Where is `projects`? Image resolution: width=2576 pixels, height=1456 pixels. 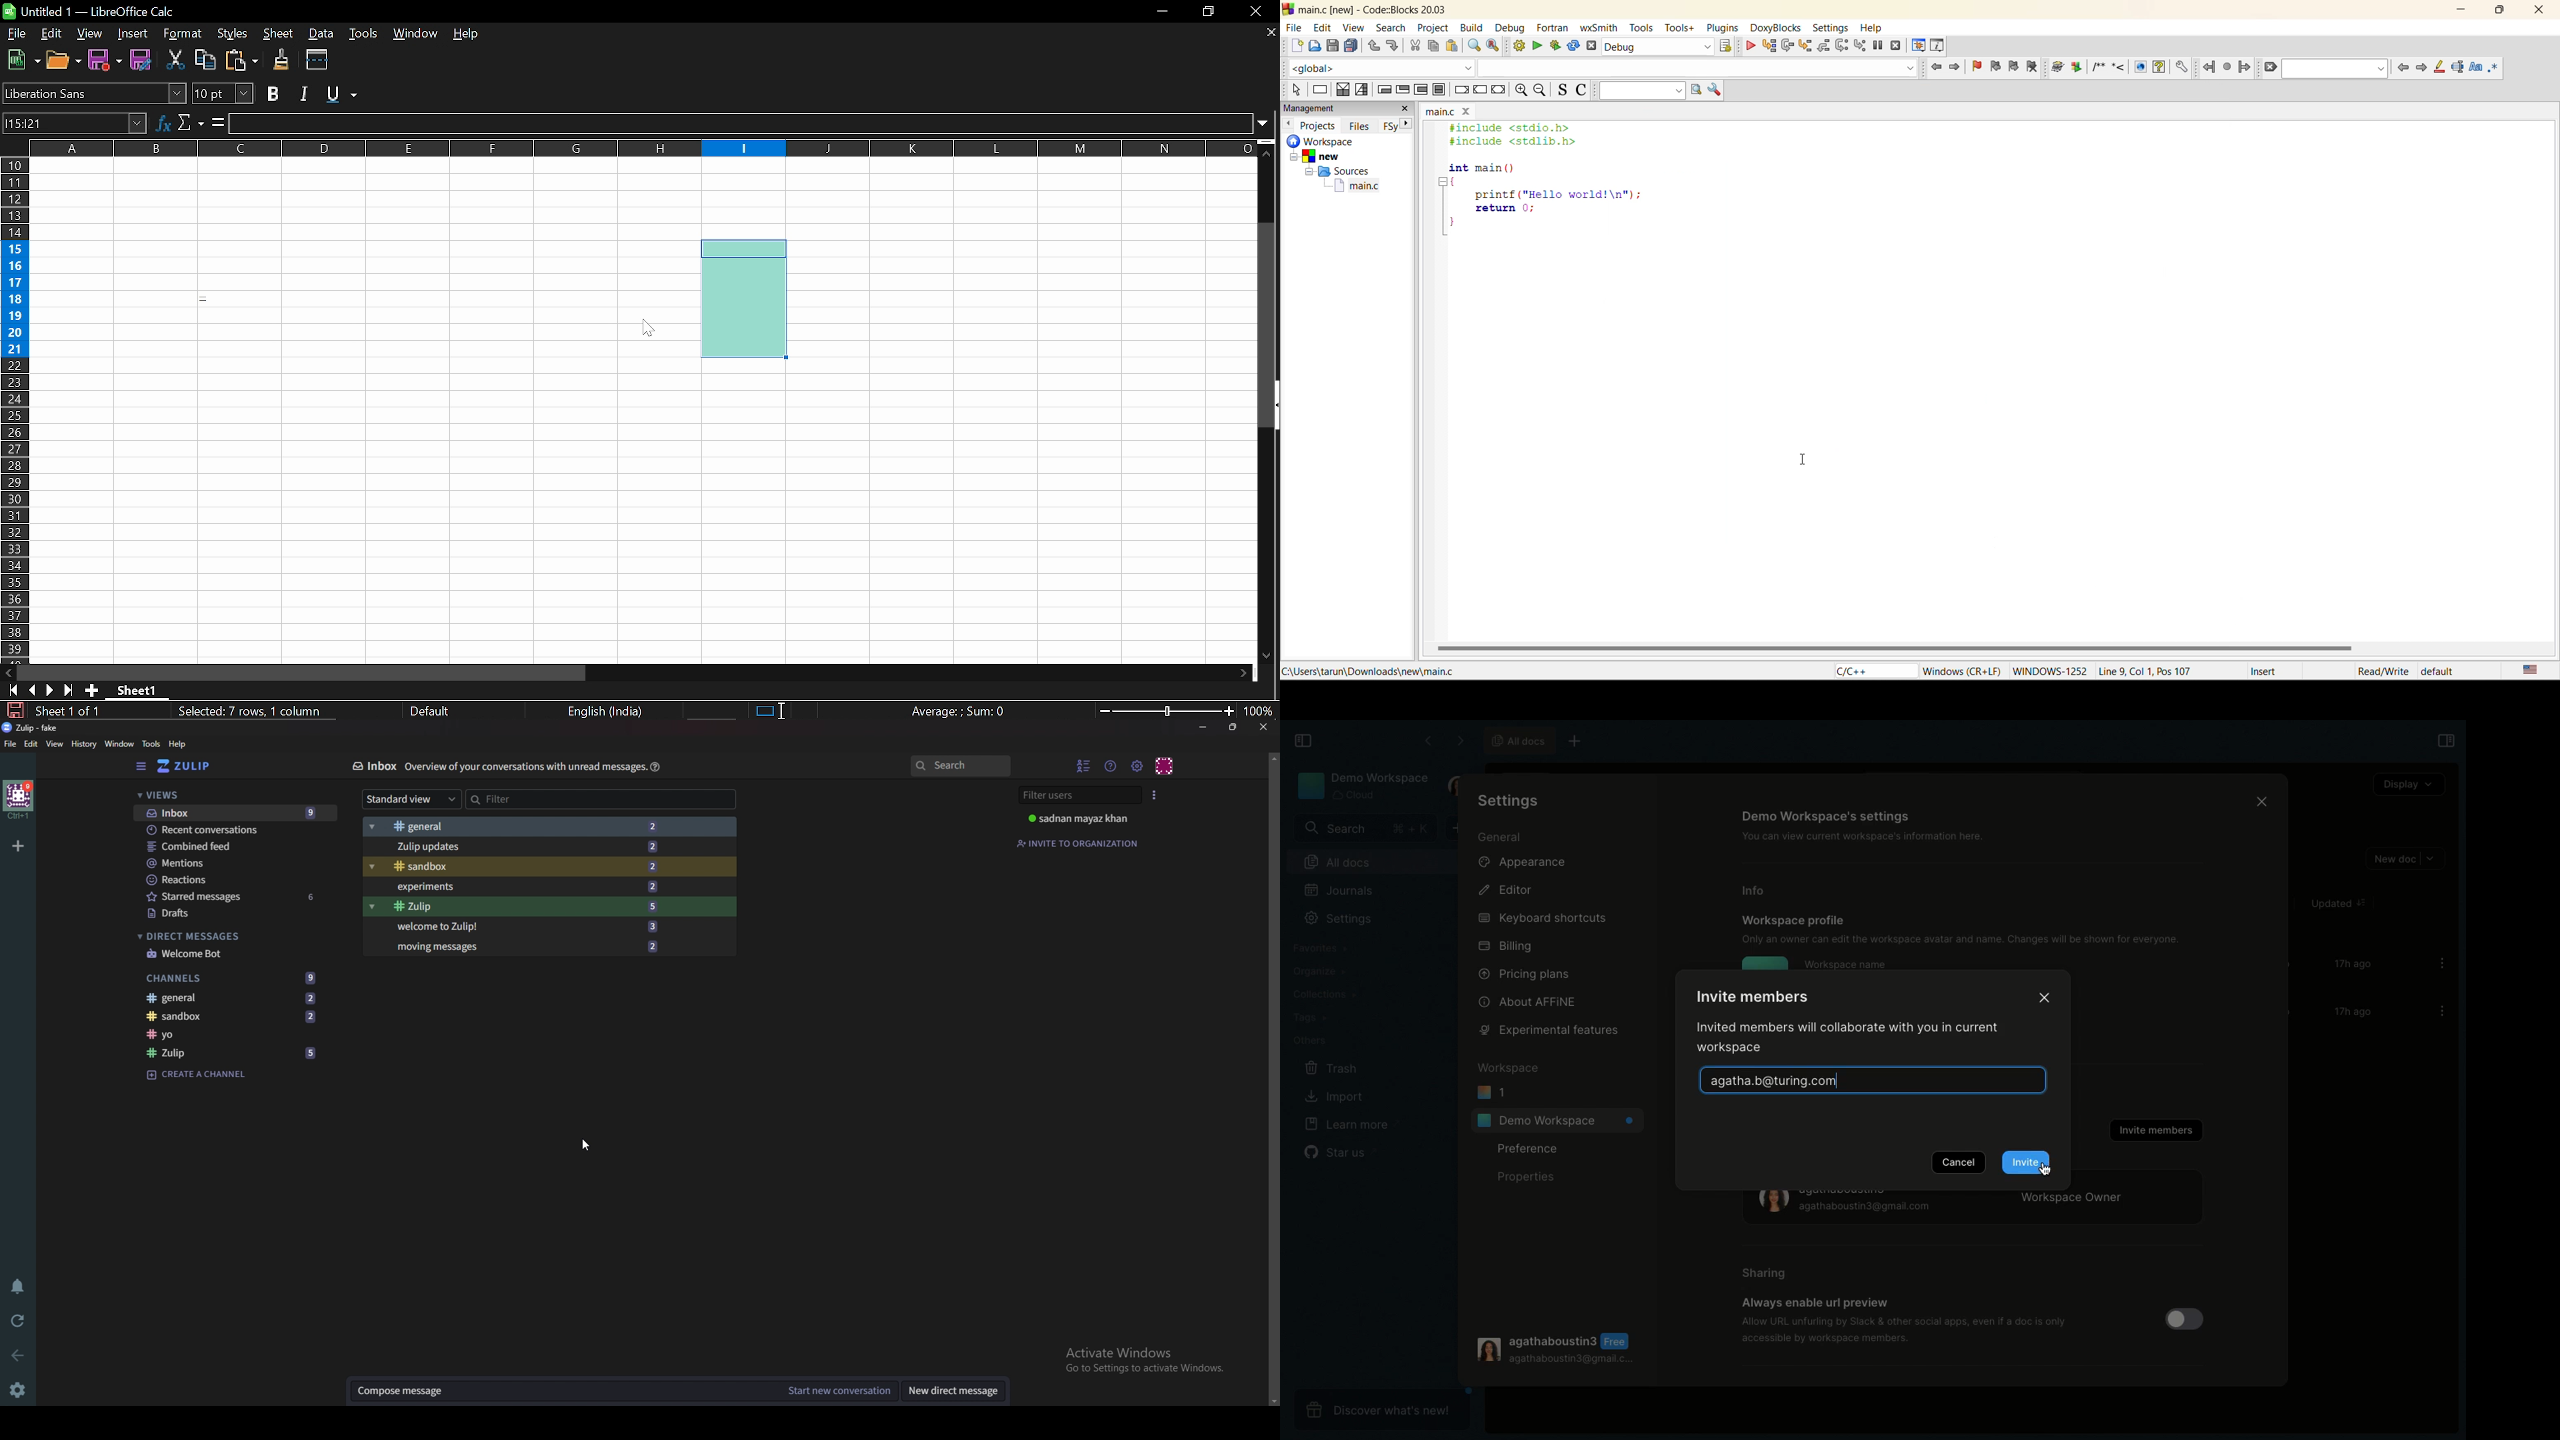
projects is located at coordinates (1319, 125).